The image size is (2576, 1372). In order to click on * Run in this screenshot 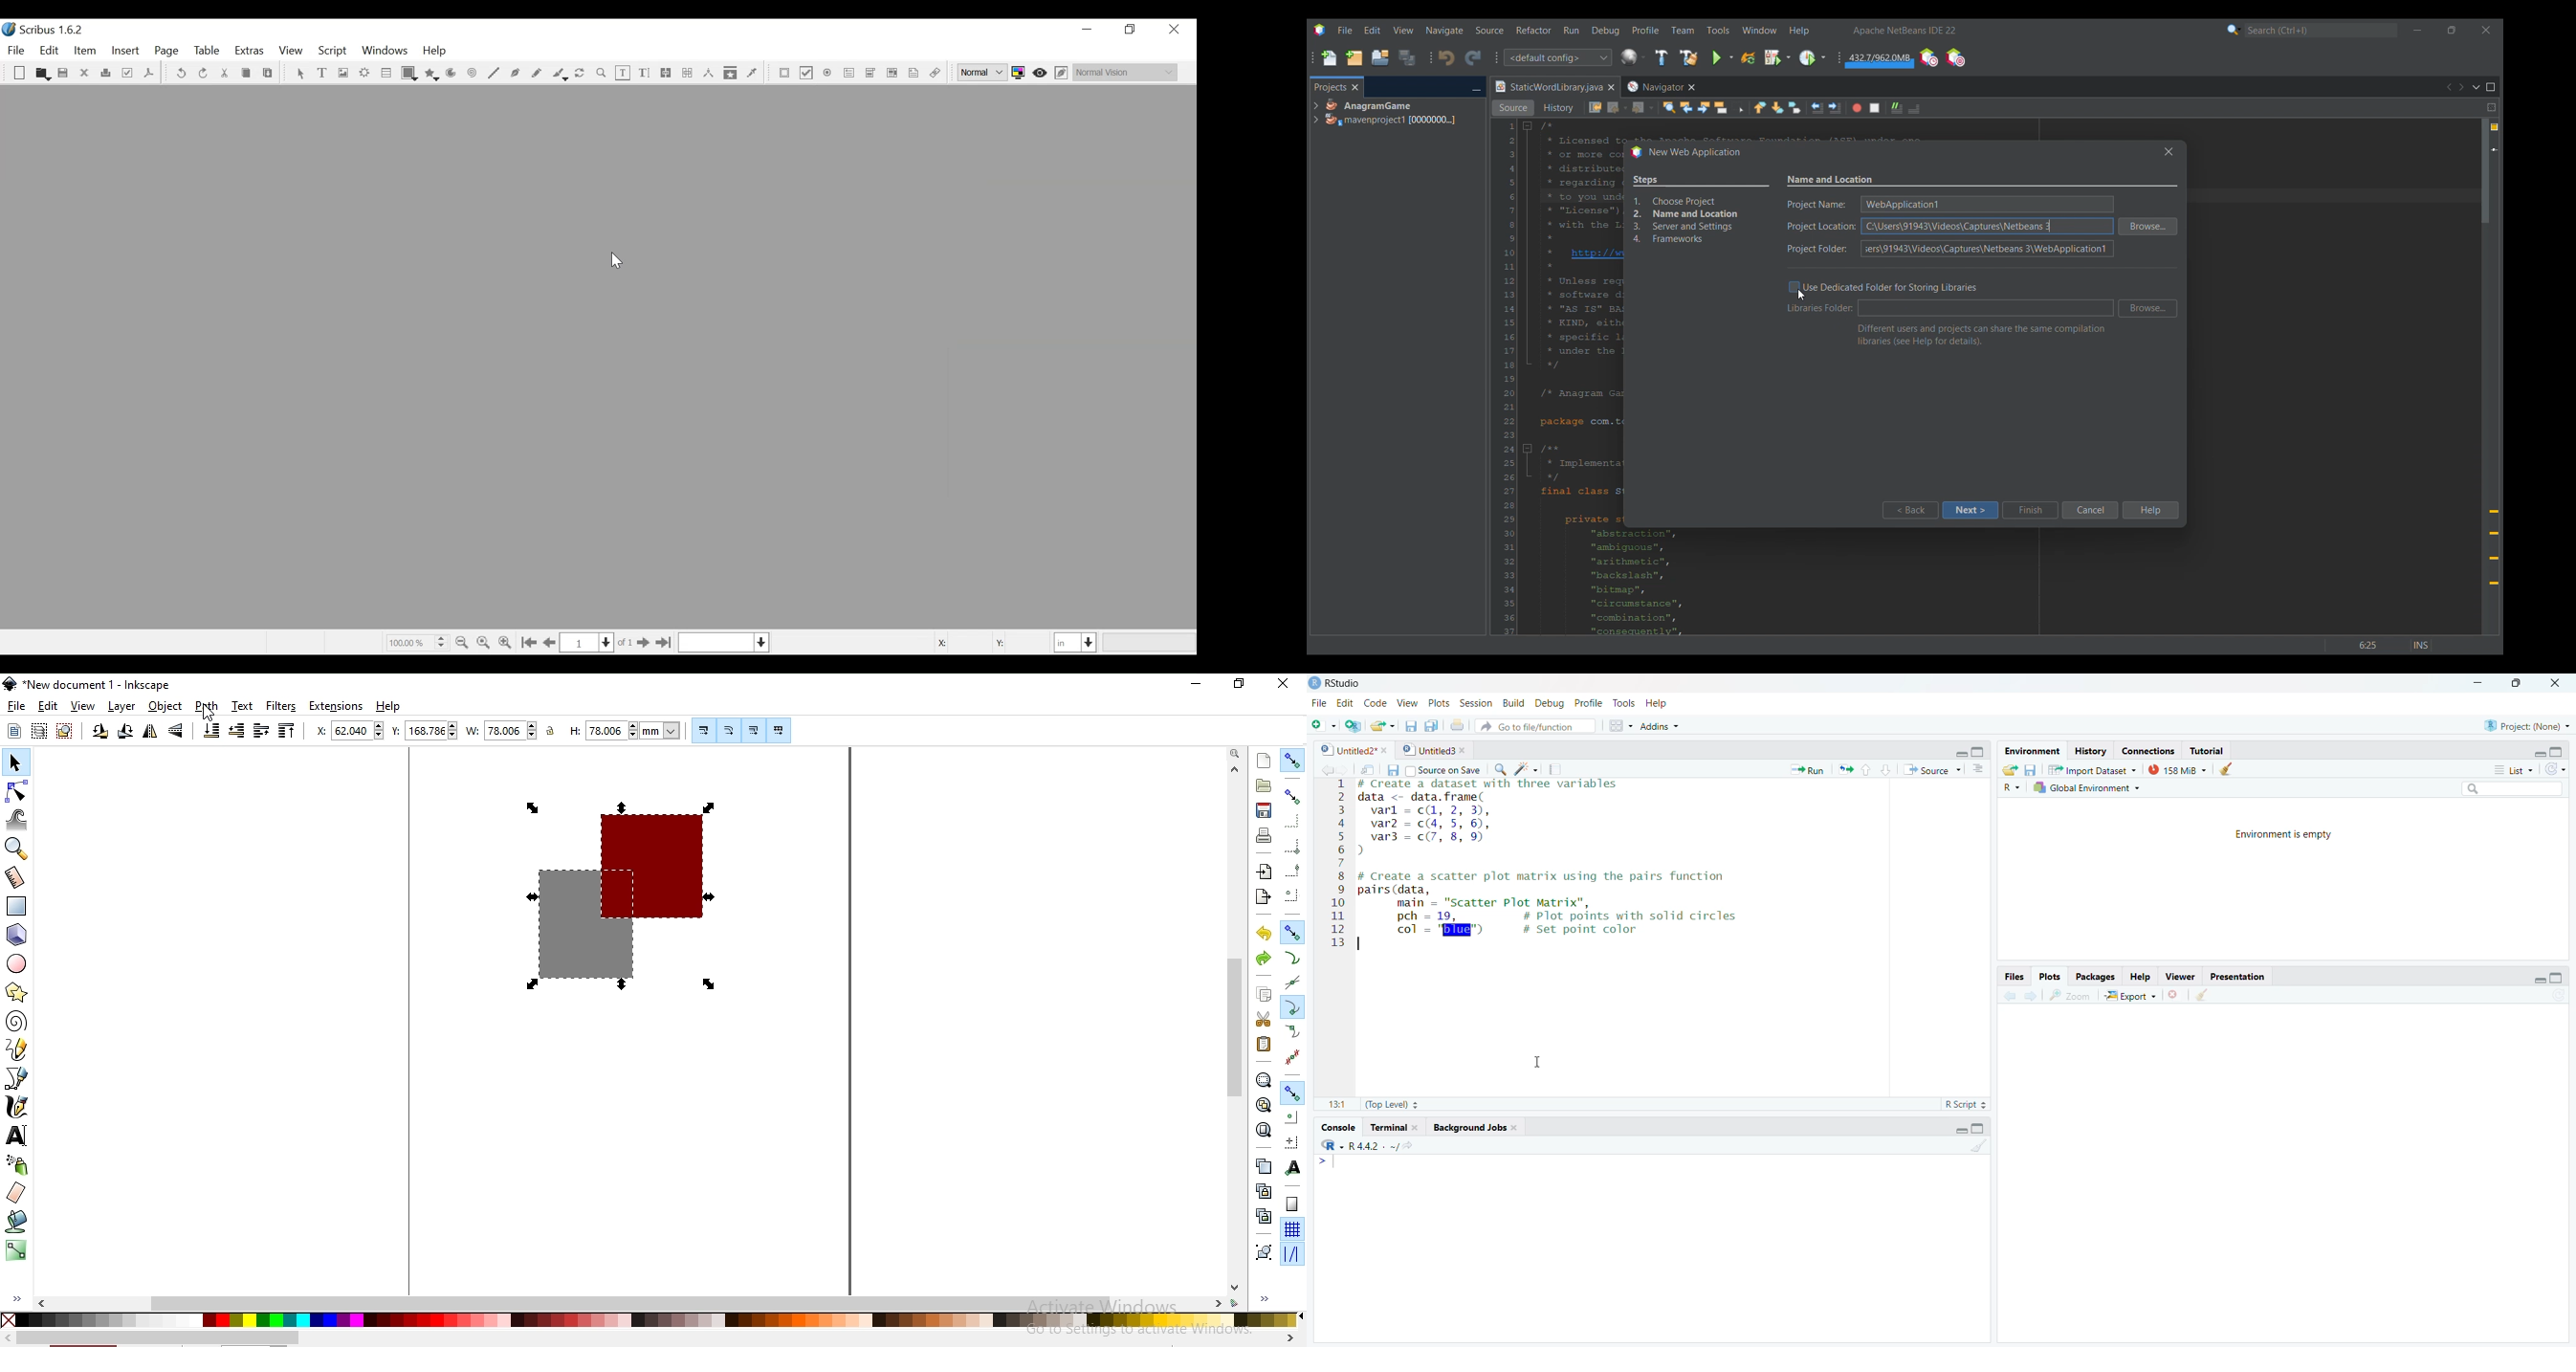, I will do `click(1806, 768)`.